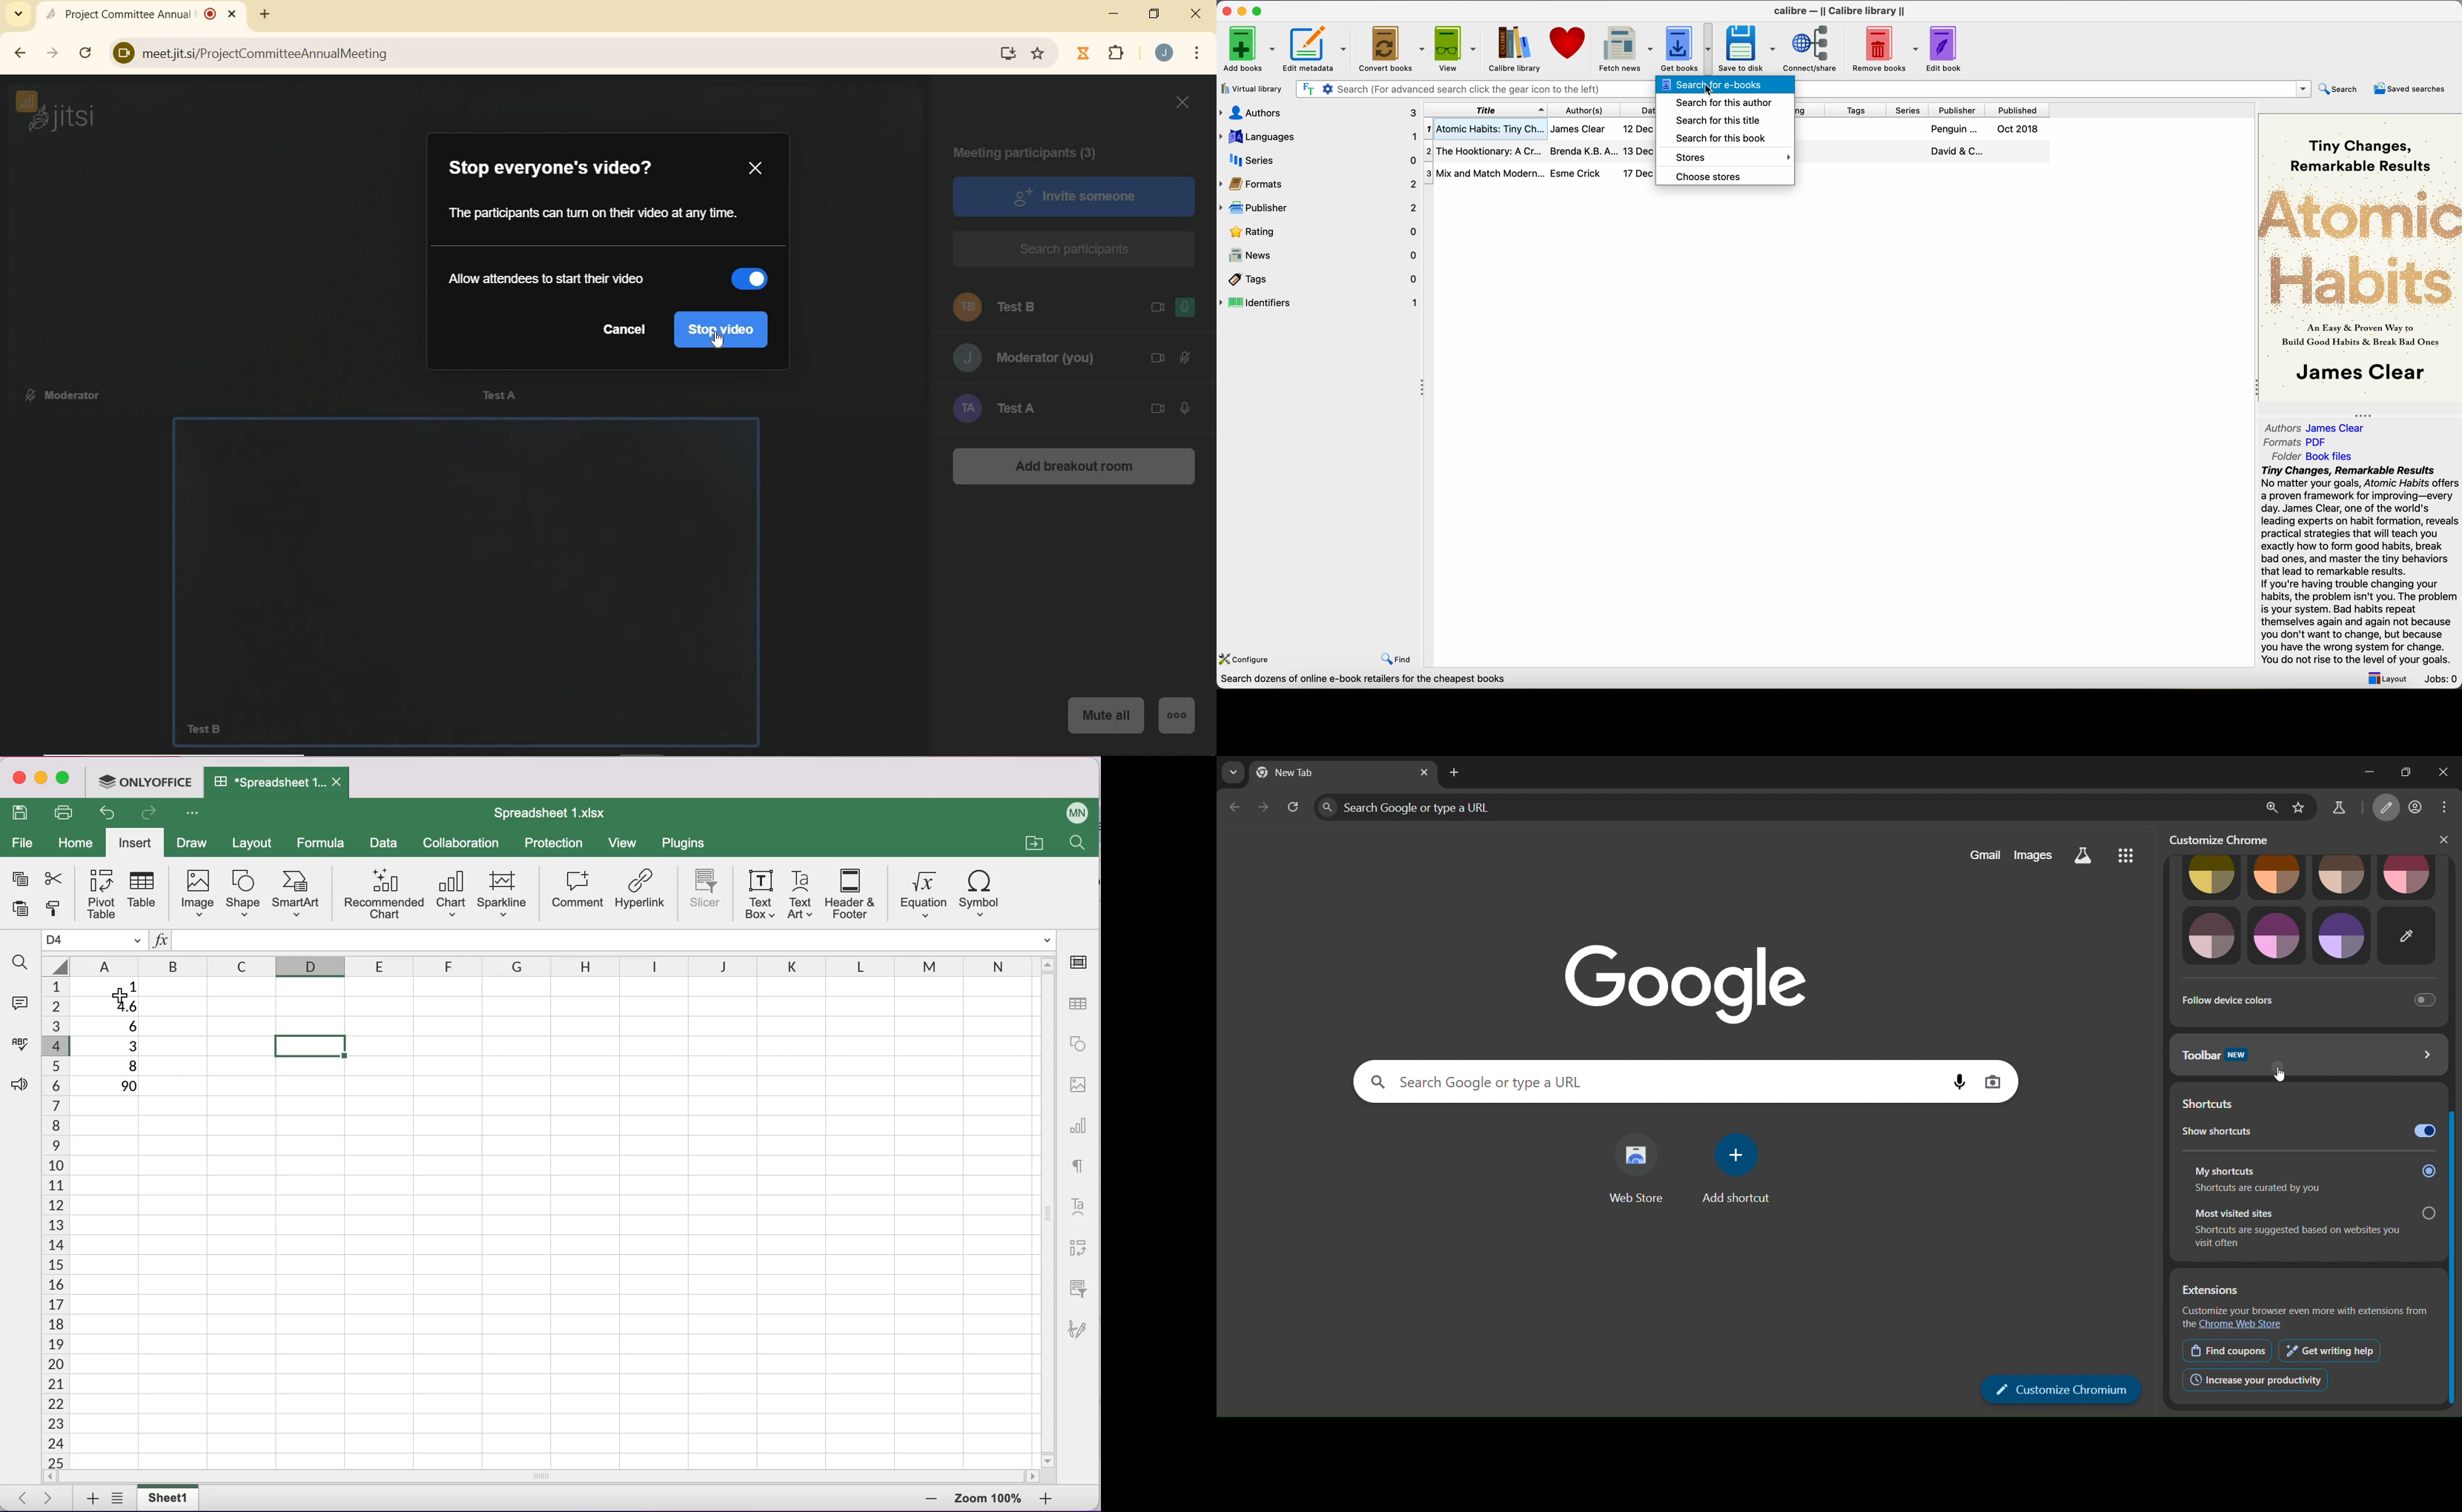 The image size is (2464, 1512). I want to click on signature, so click(1079, 1331).